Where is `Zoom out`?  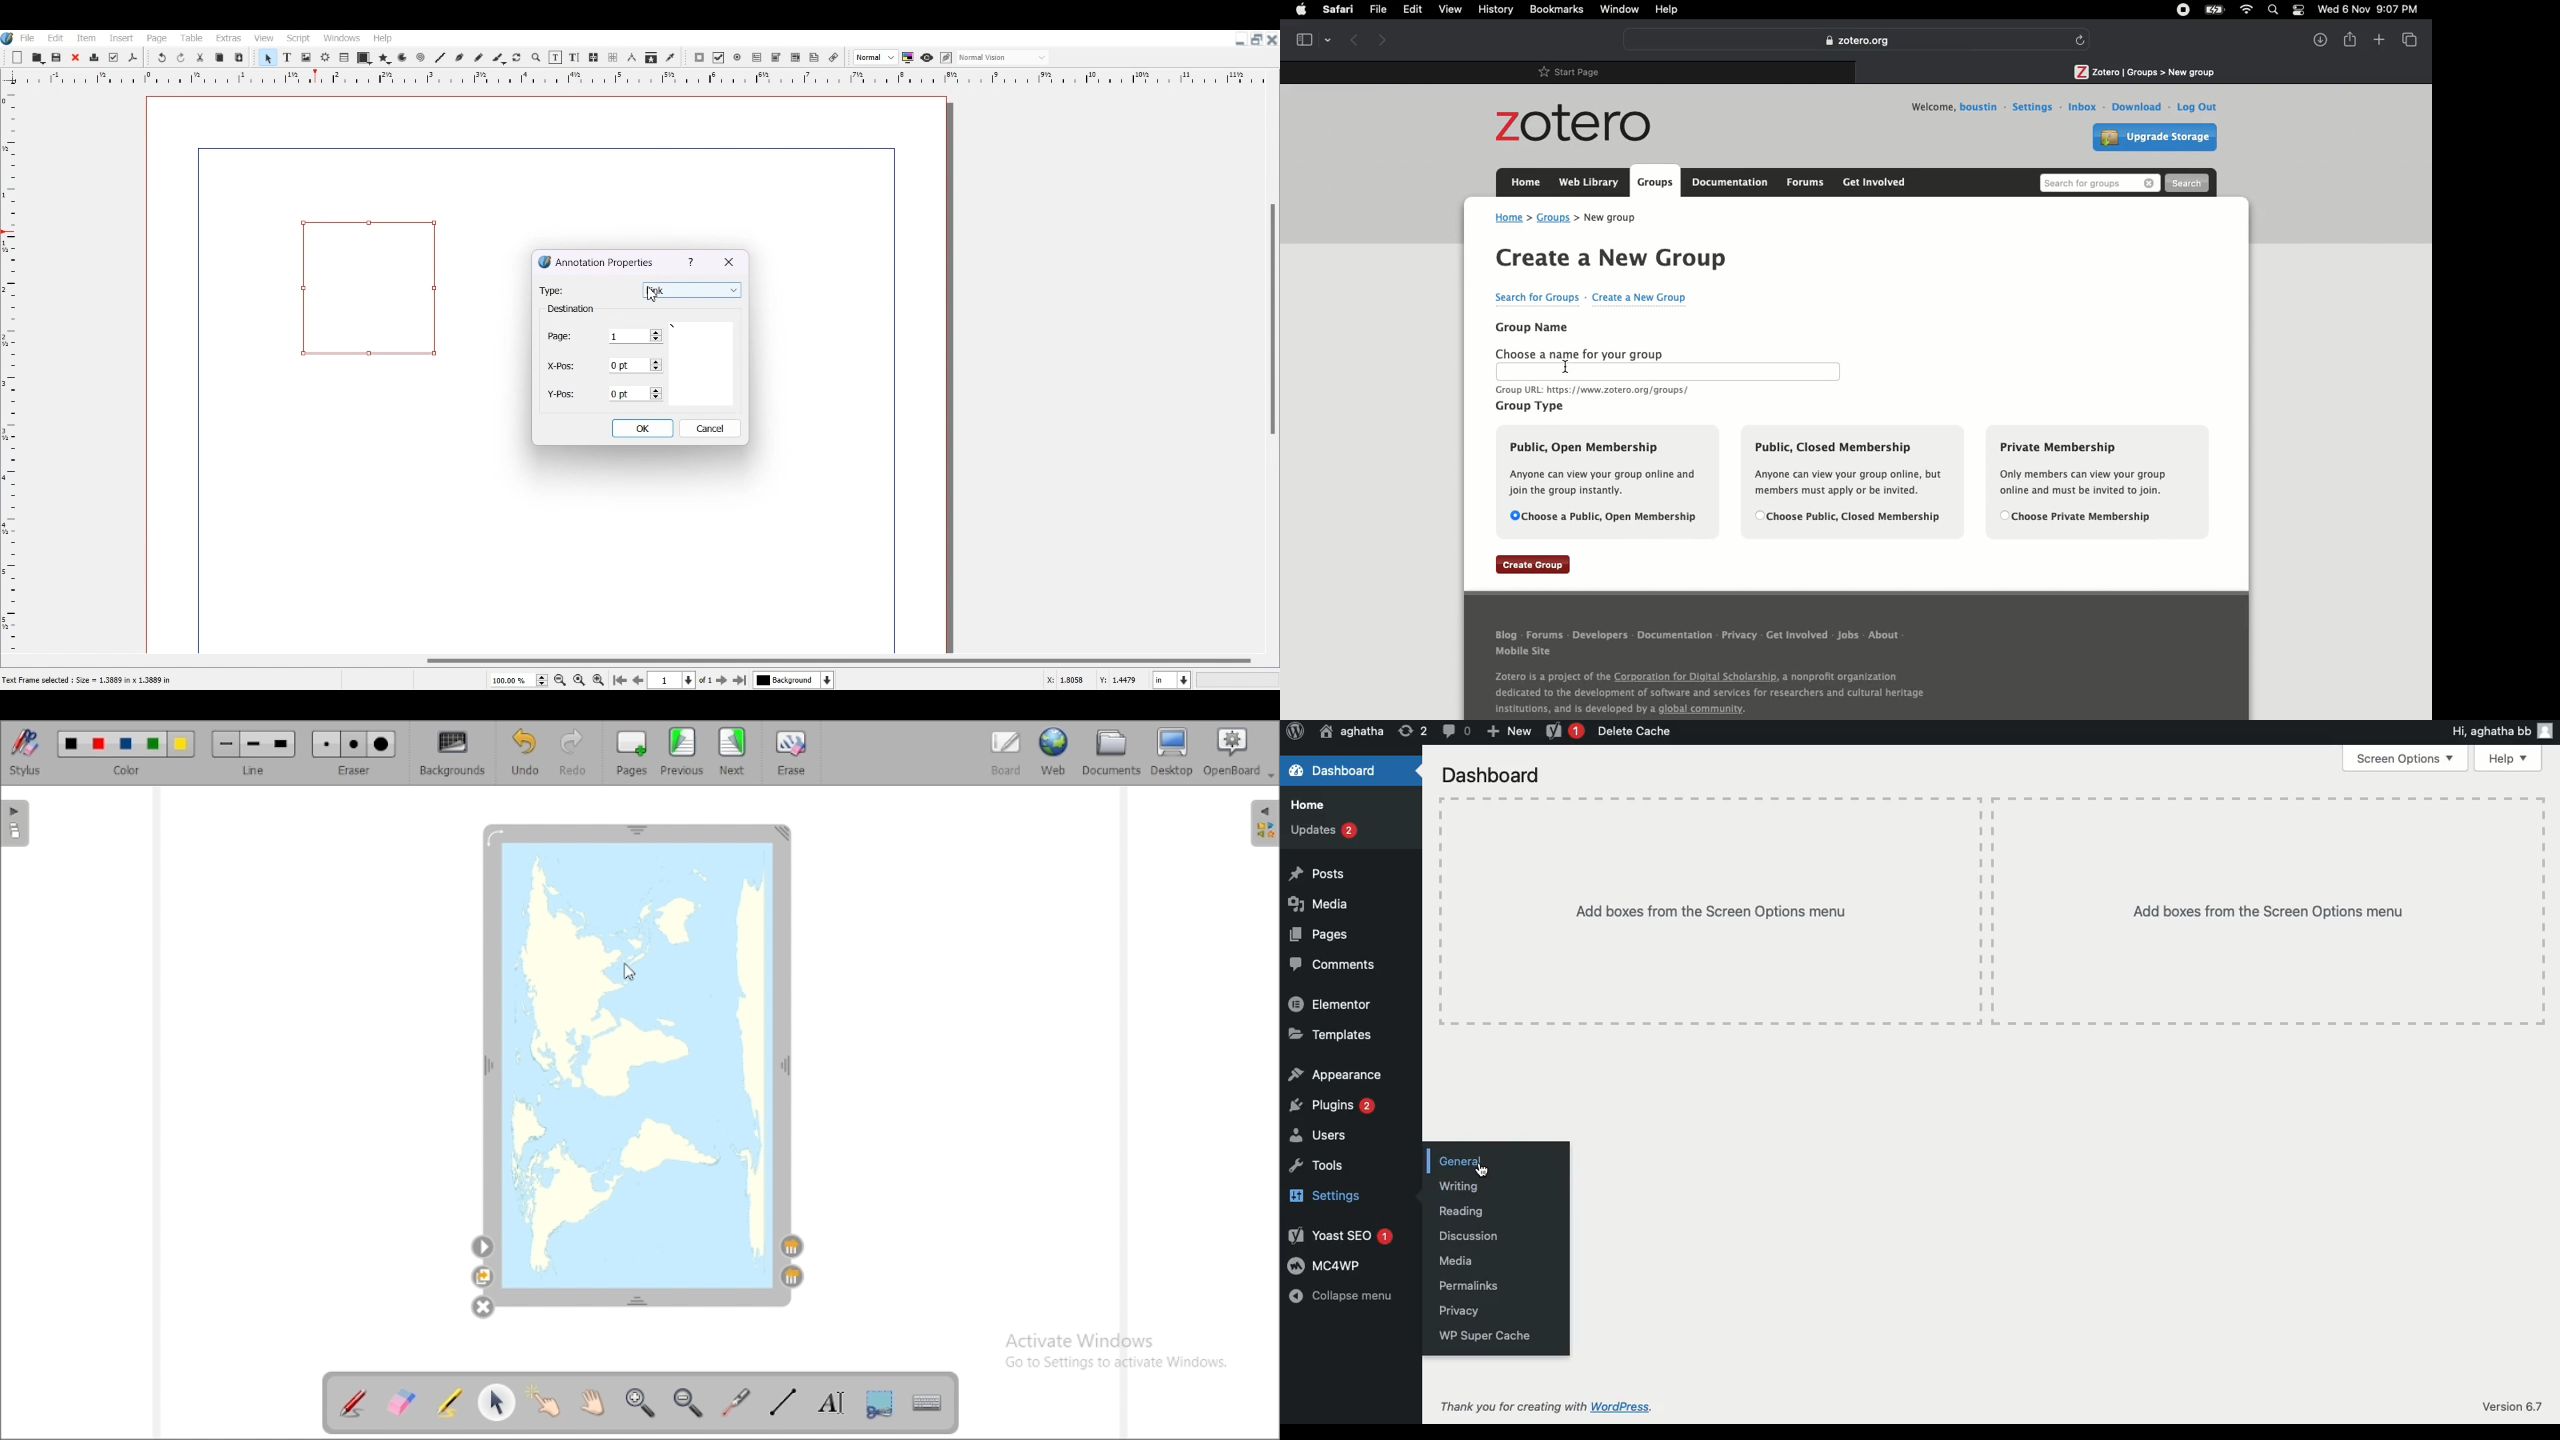
Zoom out is located at coordinates (561, 680).